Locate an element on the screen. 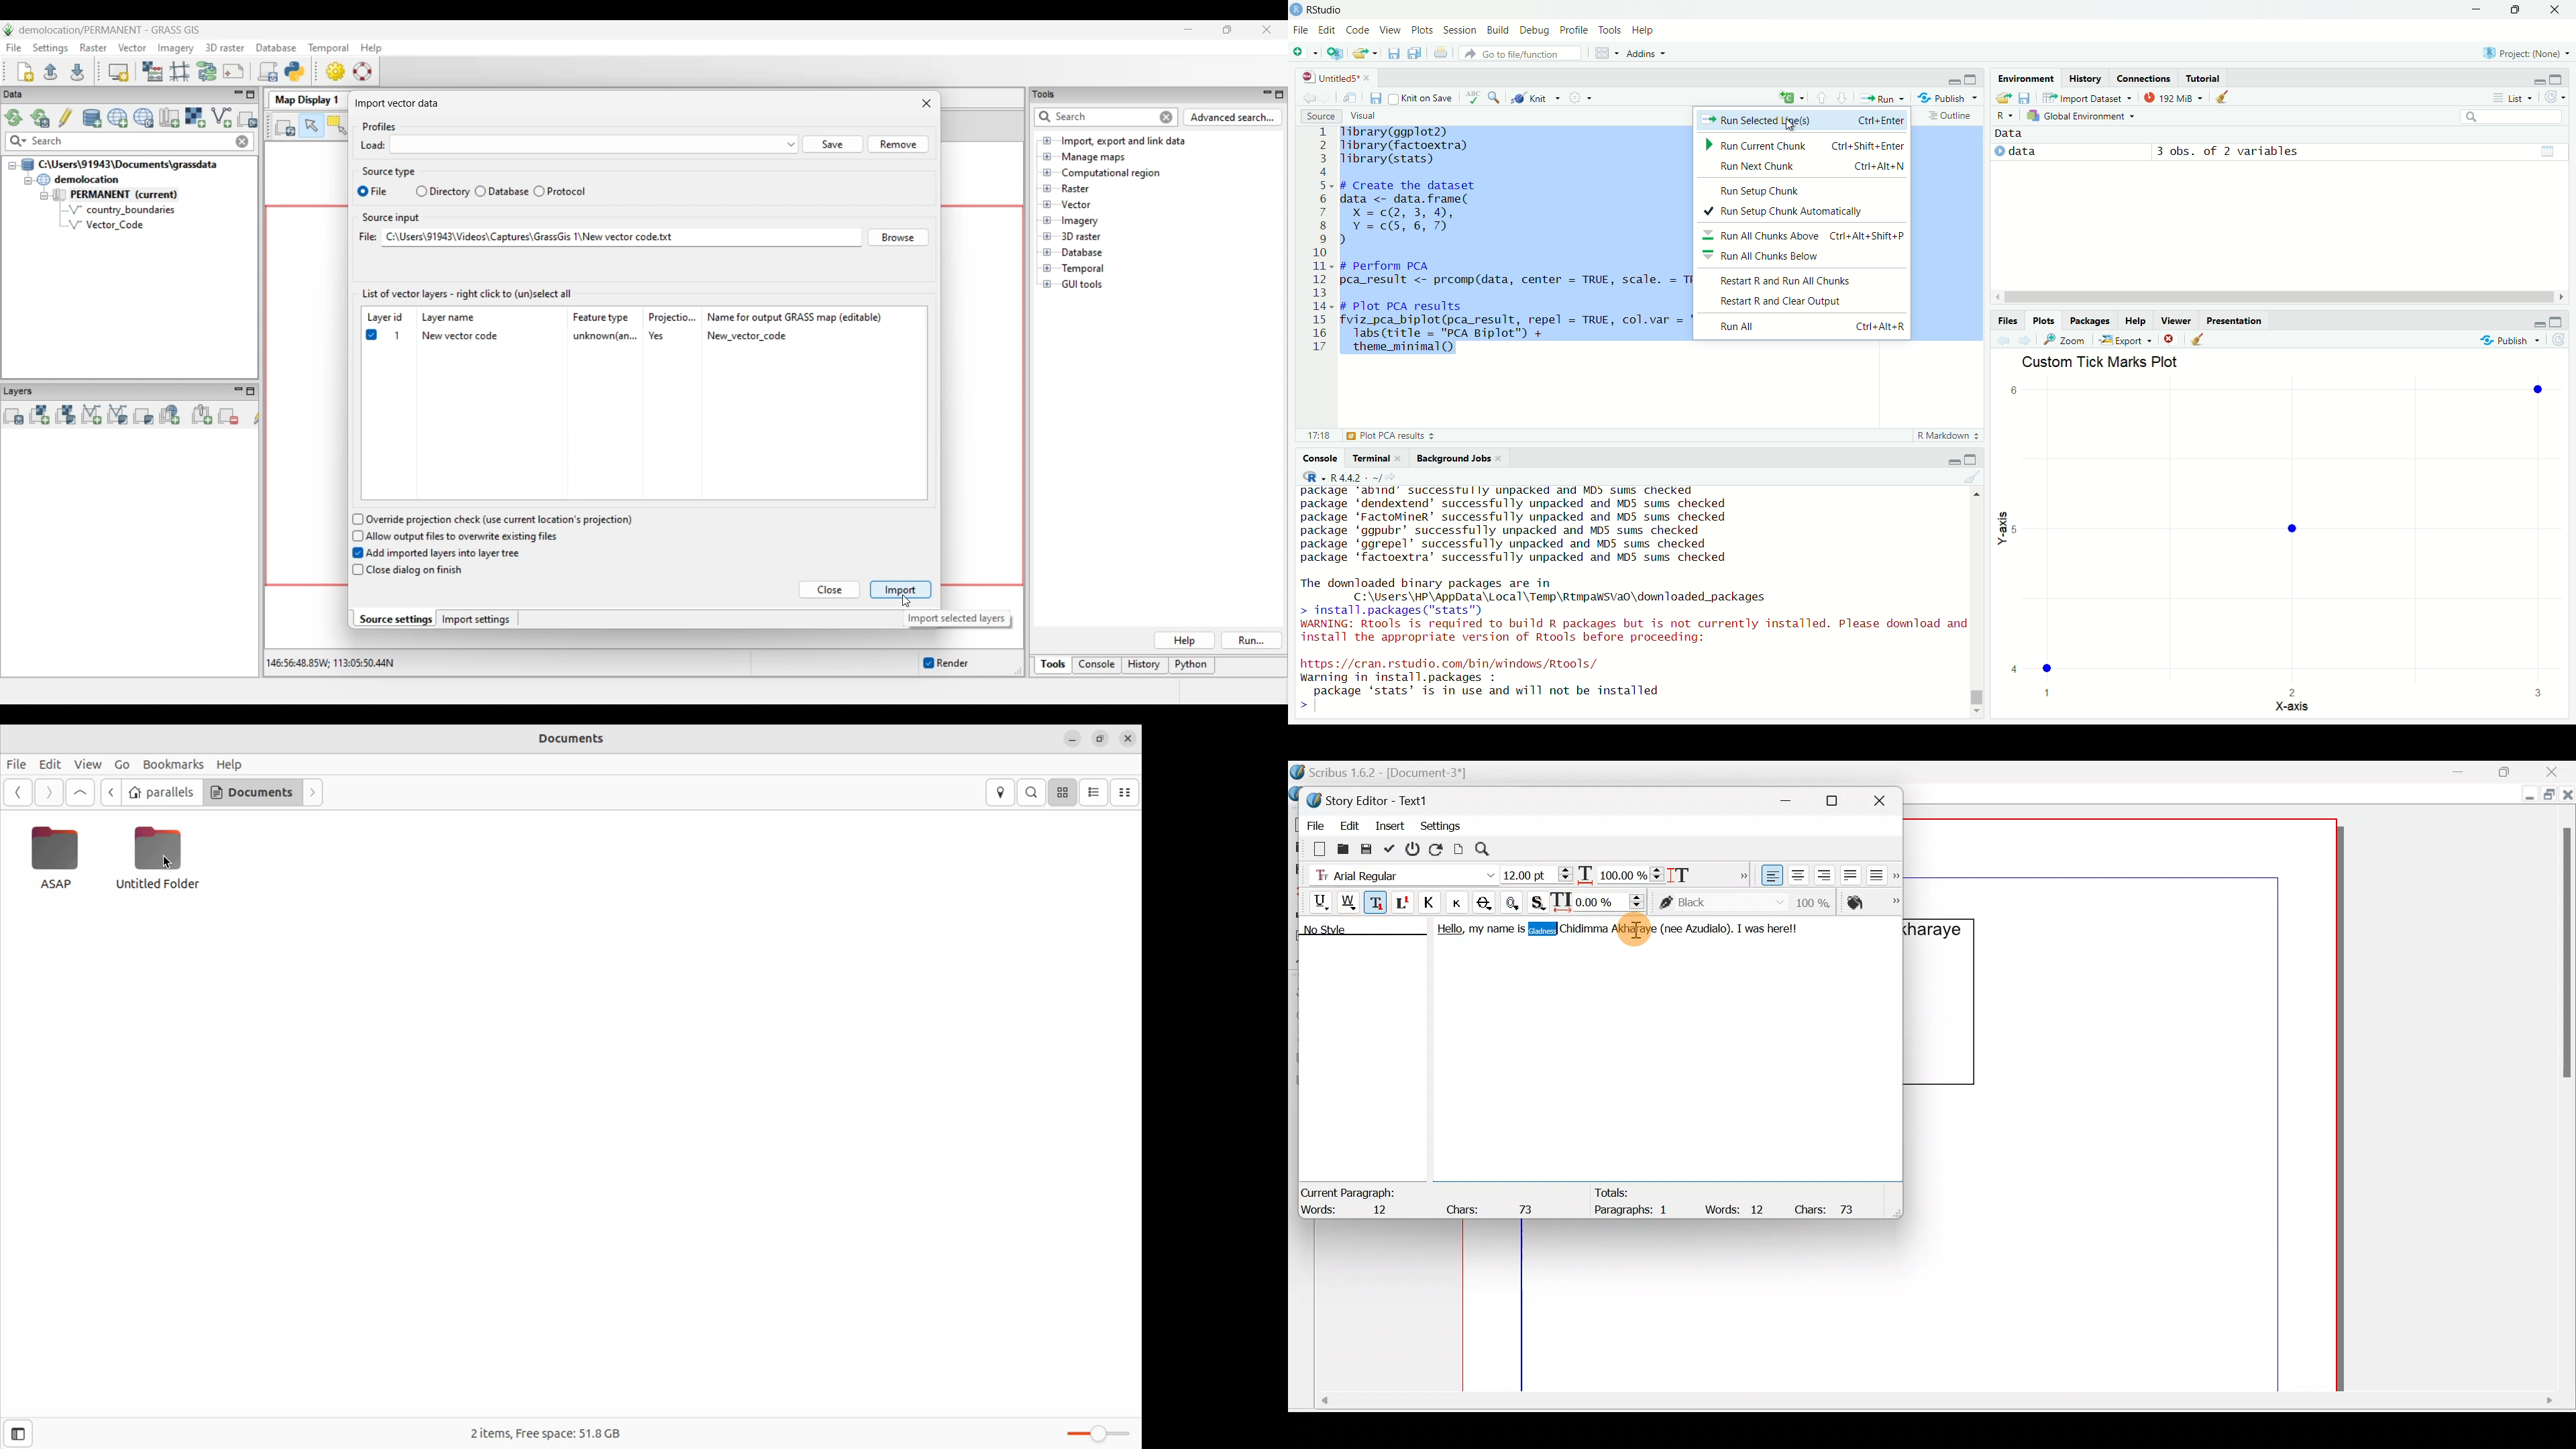 The image size is (2576, 1456). environment is located at coordinates (2026, 77).